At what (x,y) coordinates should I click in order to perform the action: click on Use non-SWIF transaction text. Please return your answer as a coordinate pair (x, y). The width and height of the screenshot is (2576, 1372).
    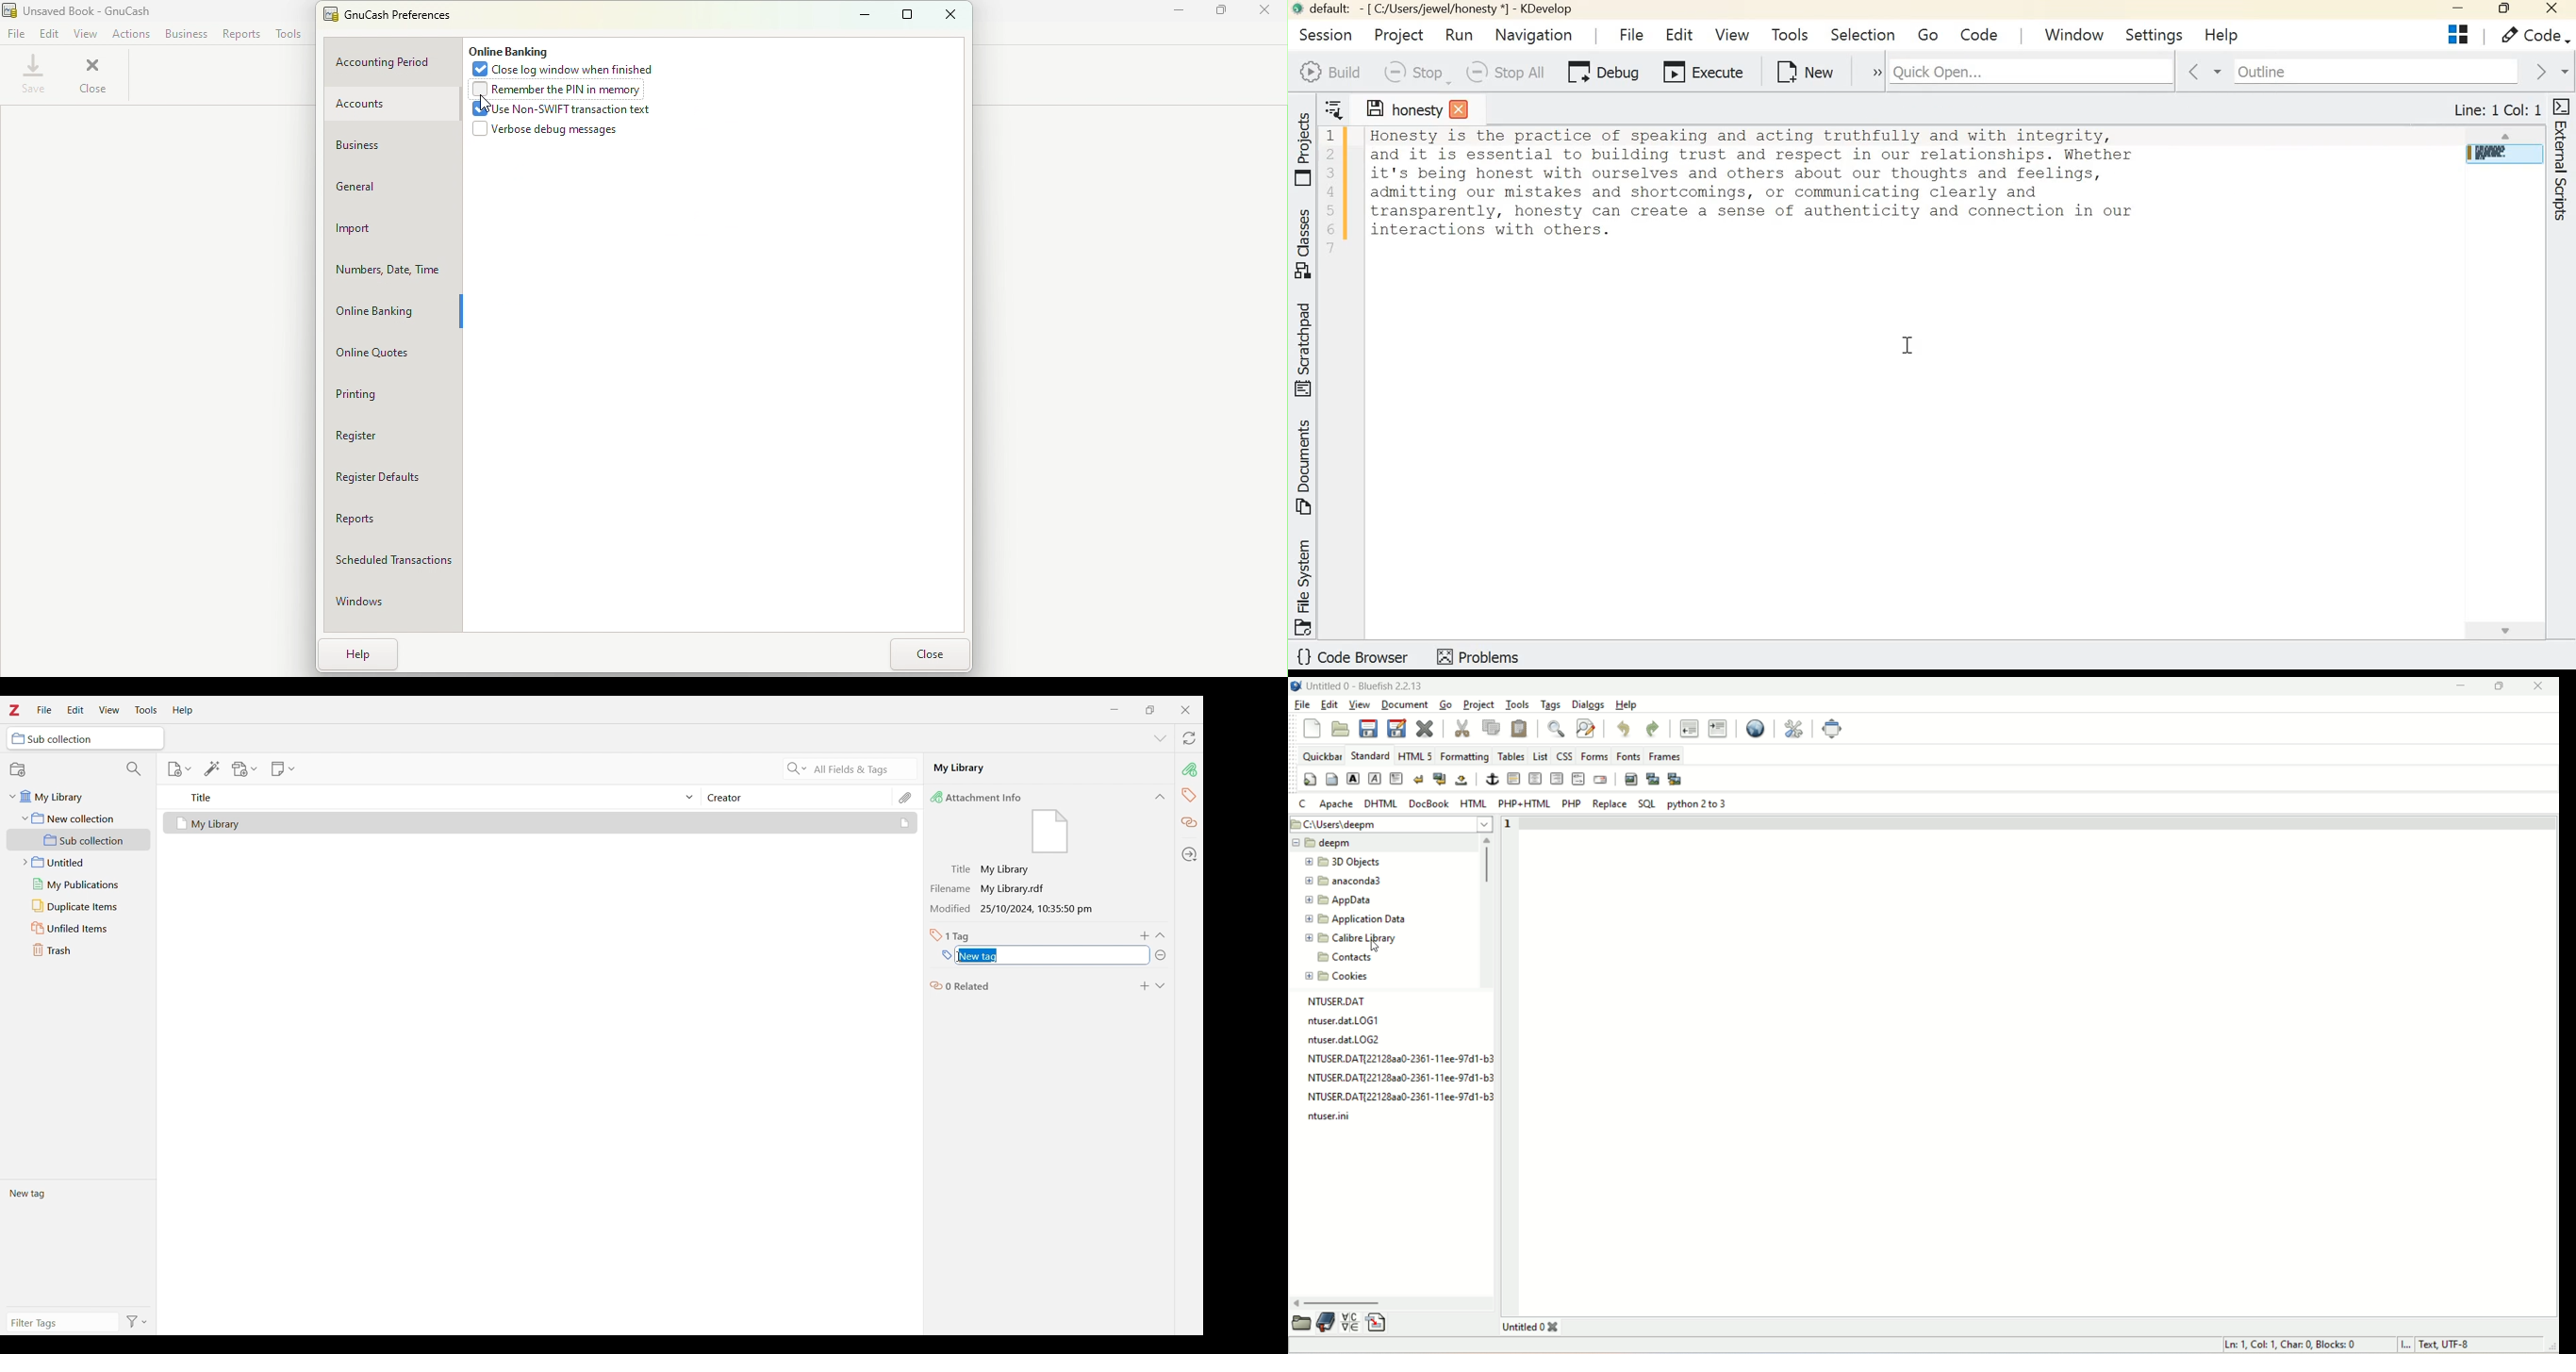
    Looking at the image, I should click on (558, 112).